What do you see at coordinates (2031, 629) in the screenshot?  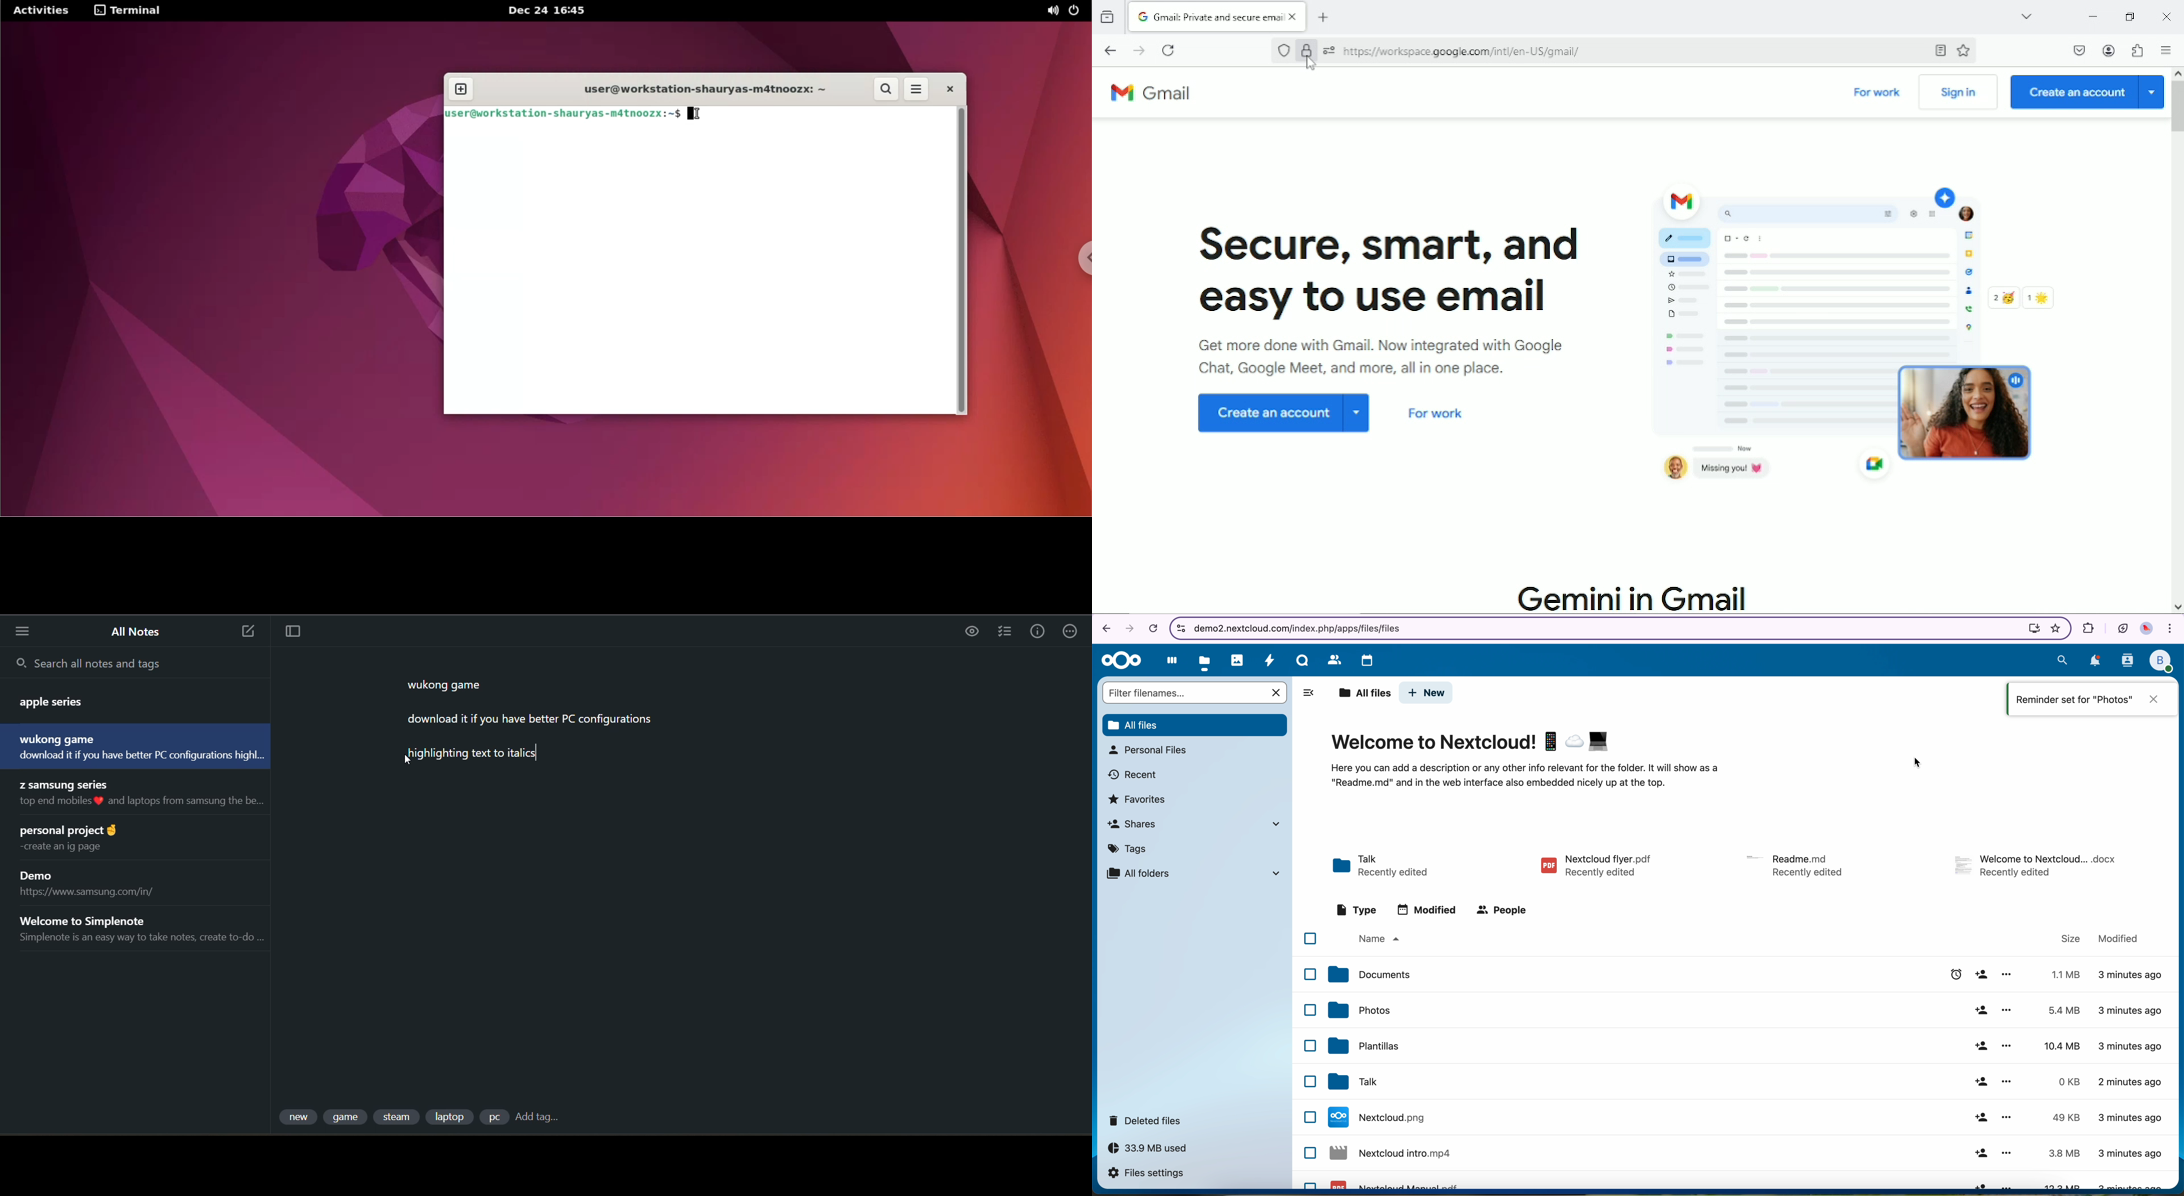 I see `install Nextcloud` at bounding box center [2031, 629].